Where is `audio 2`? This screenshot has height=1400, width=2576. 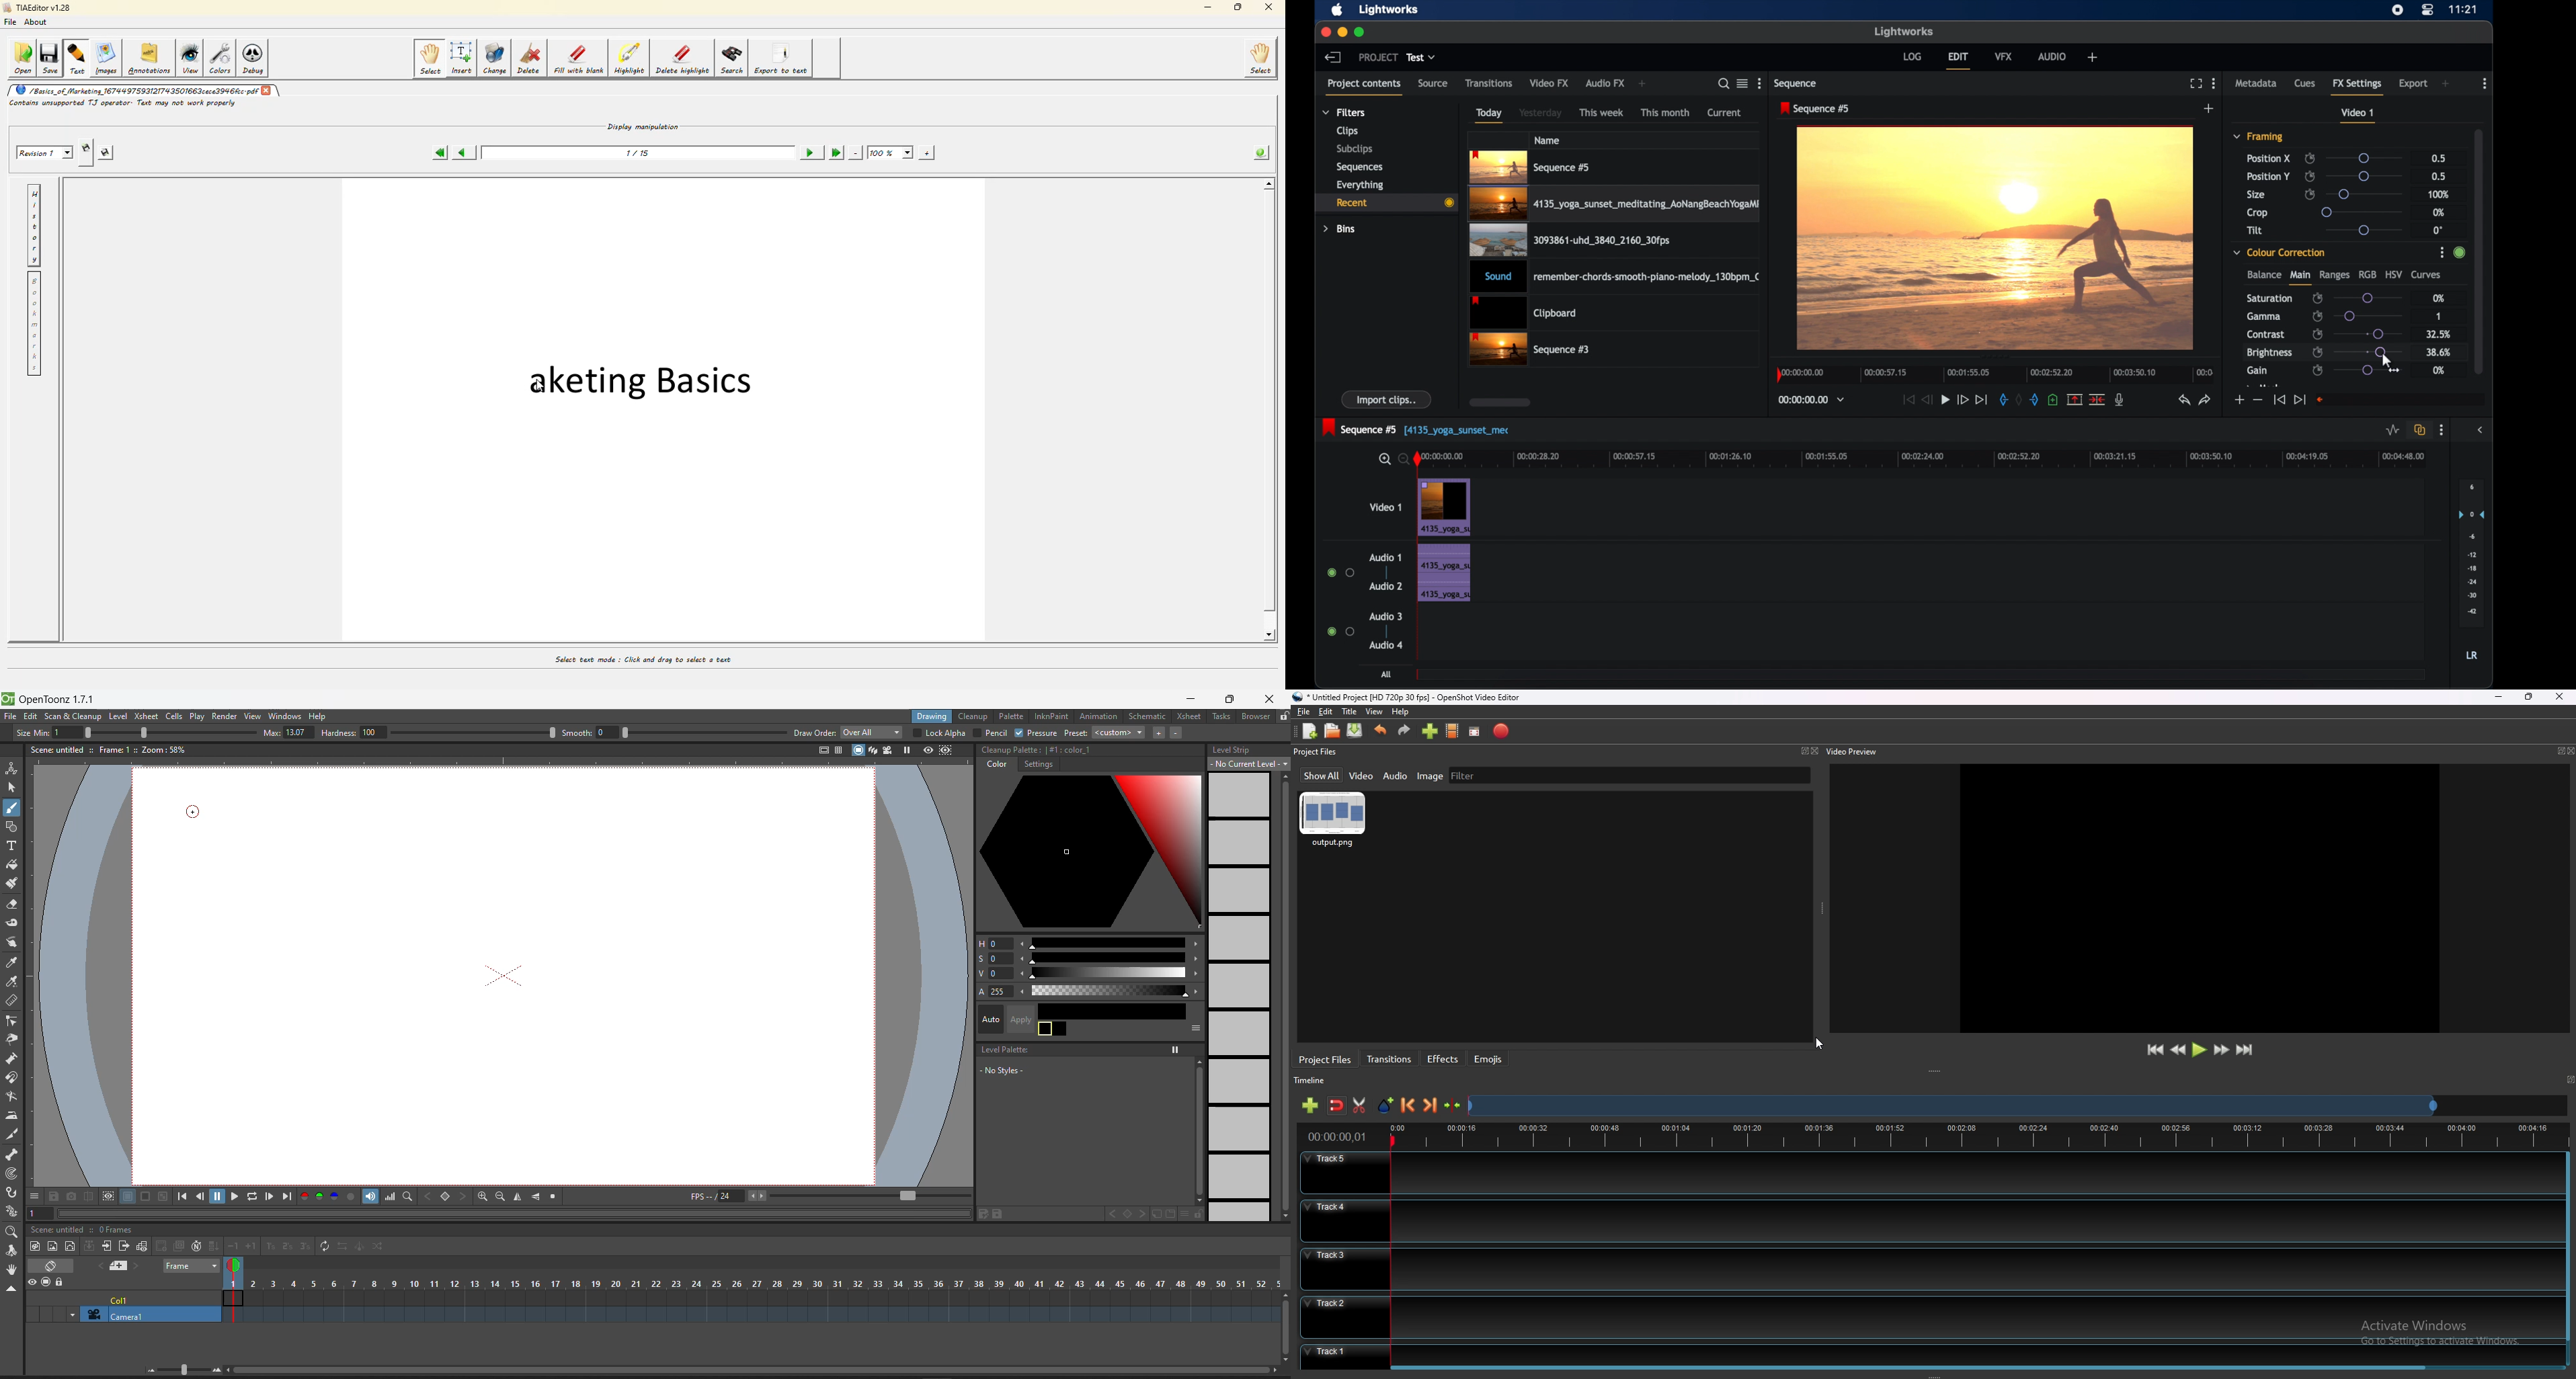 audio 2 is located at coordinates (1386, 585).